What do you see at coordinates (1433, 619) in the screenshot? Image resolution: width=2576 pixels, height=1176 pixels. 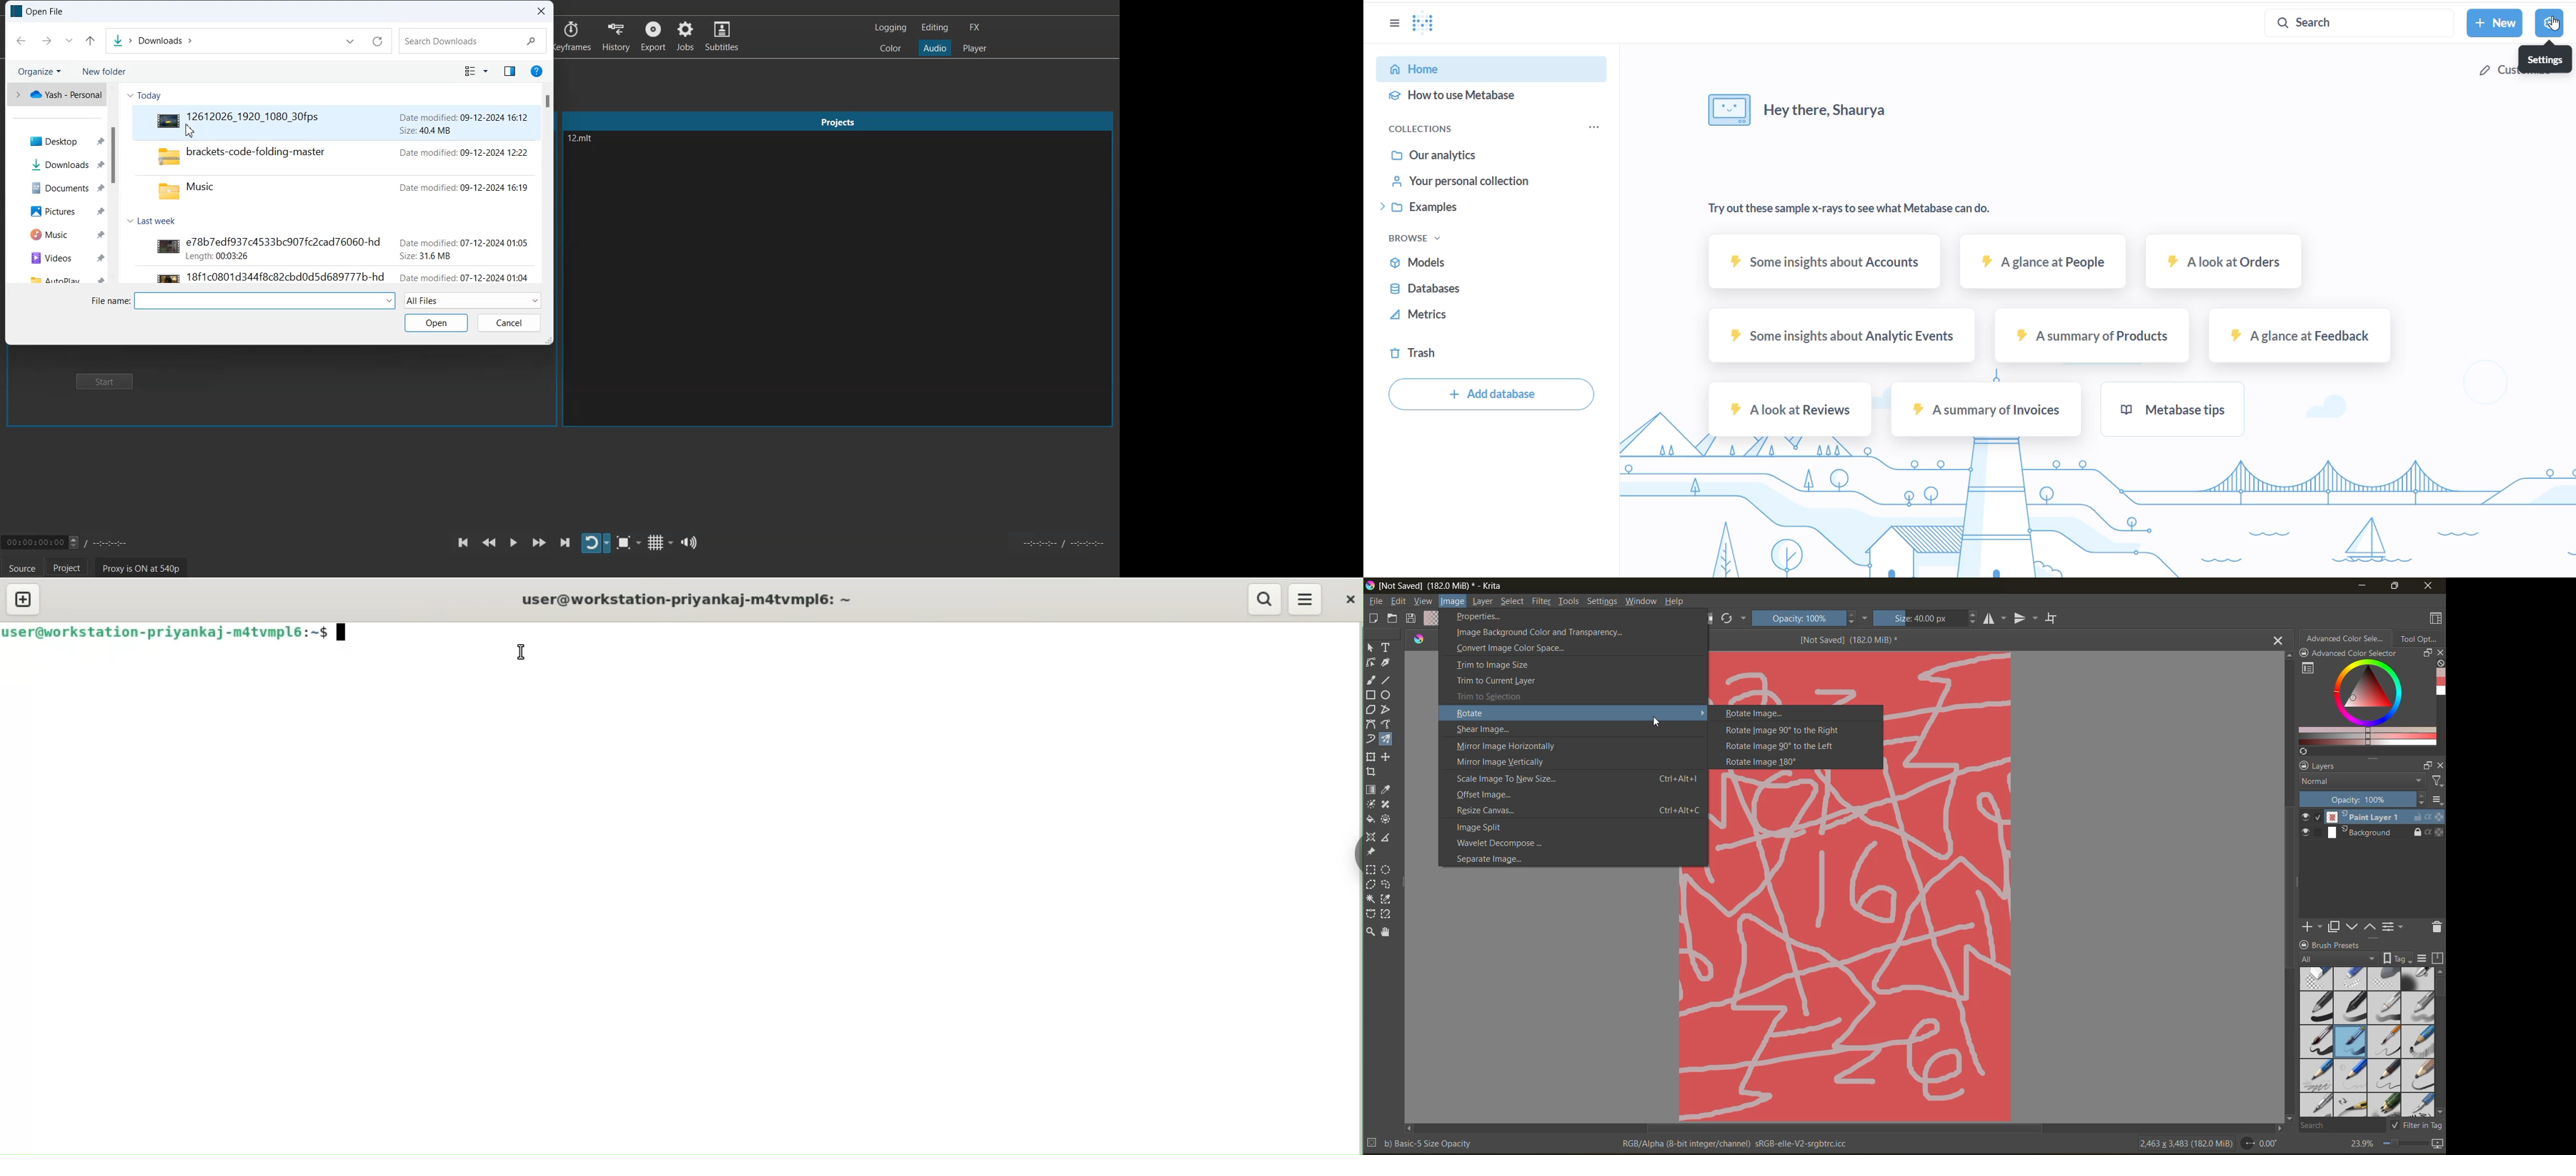 I see `fill gradients` at bounding box center [1433, 619].